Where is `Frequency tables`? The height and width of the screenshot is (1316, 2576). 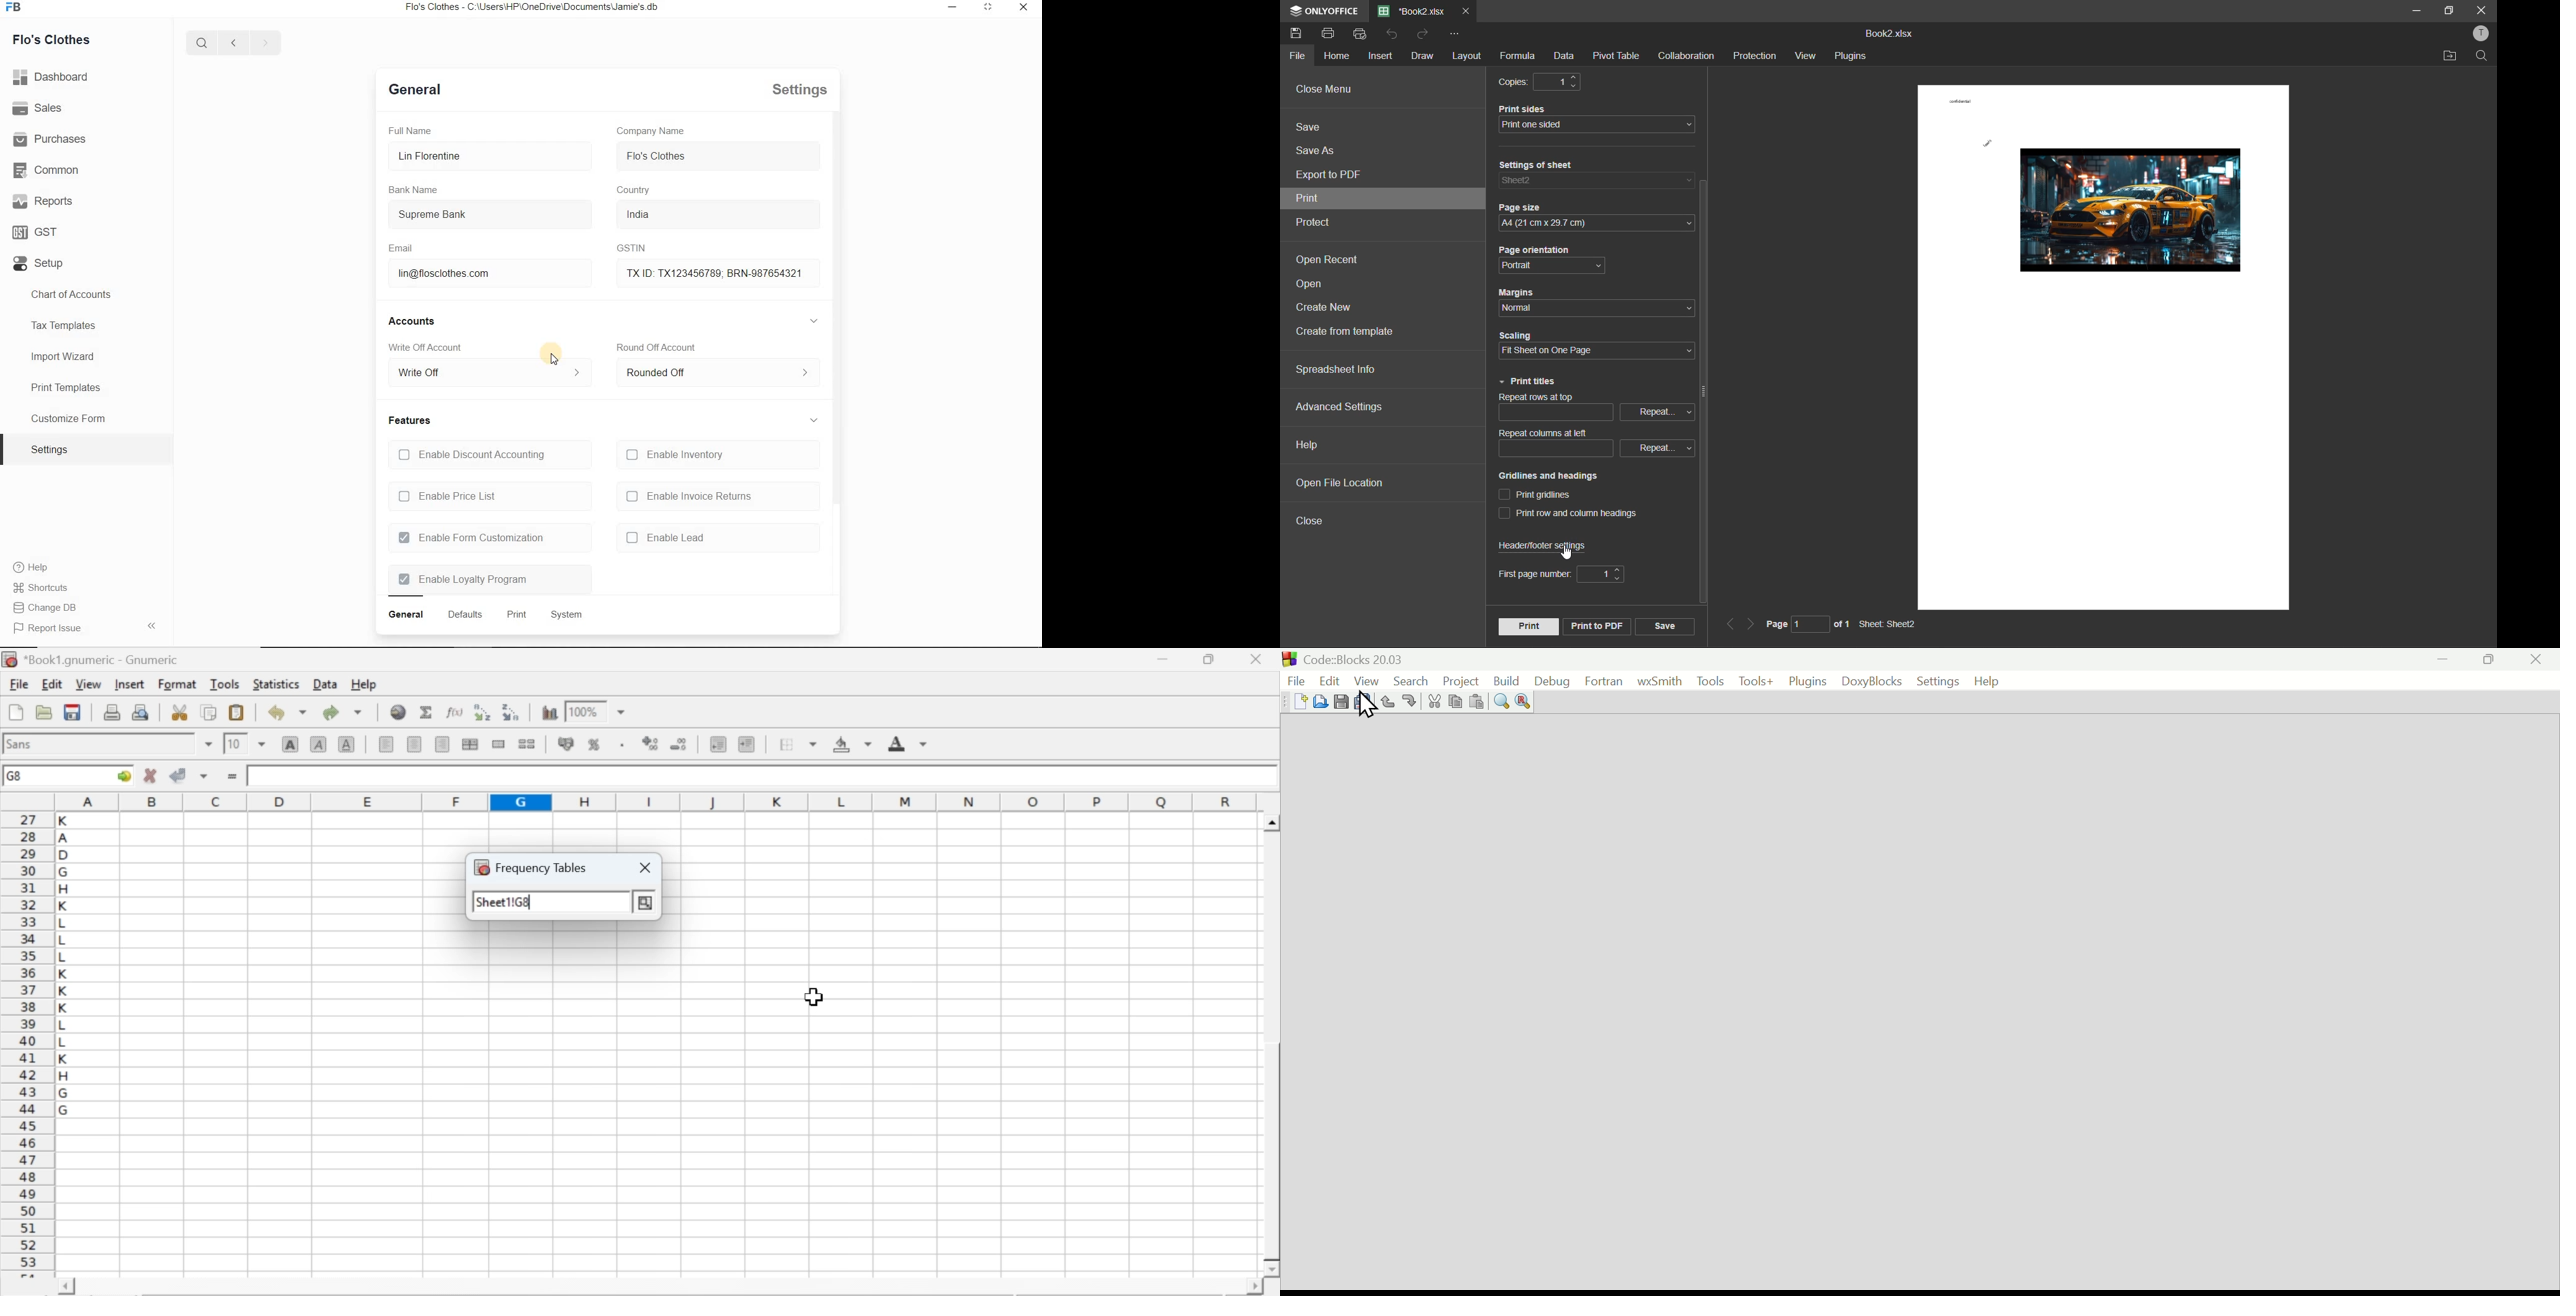 Frequency tables is located at coordinates (539, 867).